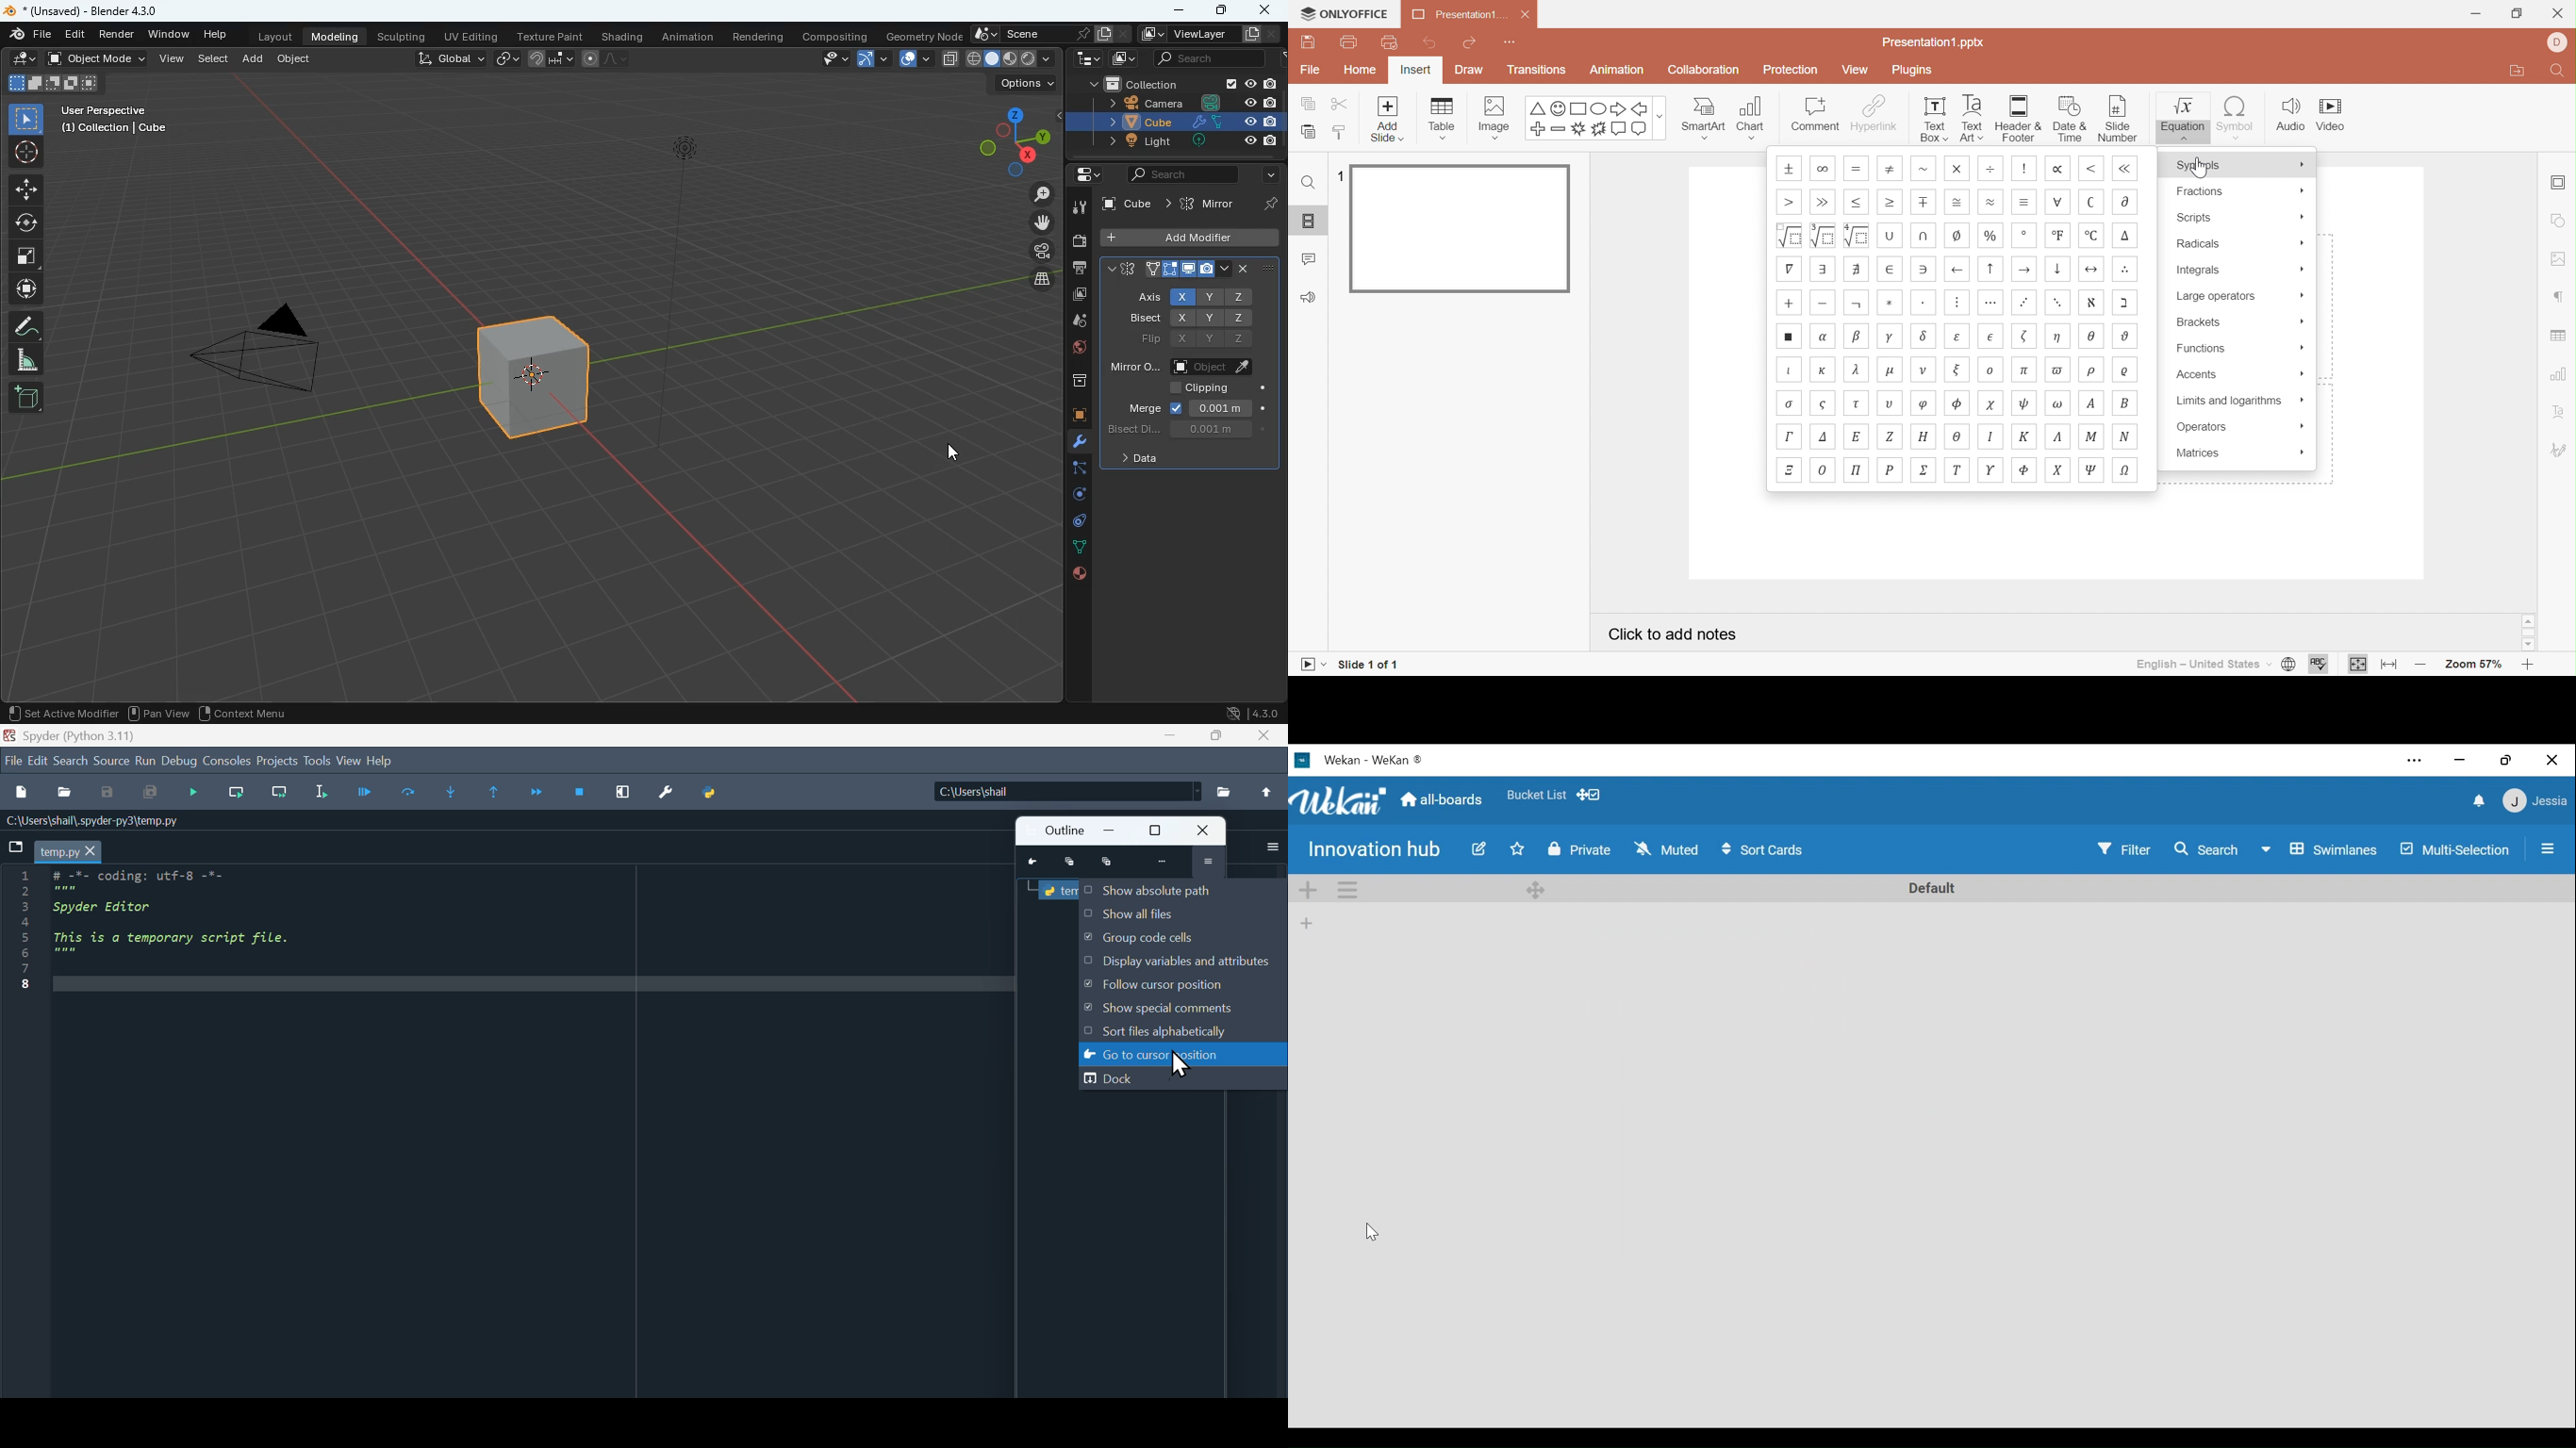 Image resolution: width=2576 pixels, height=1456 pixels. I want to click on Search, so click(2207, 850).